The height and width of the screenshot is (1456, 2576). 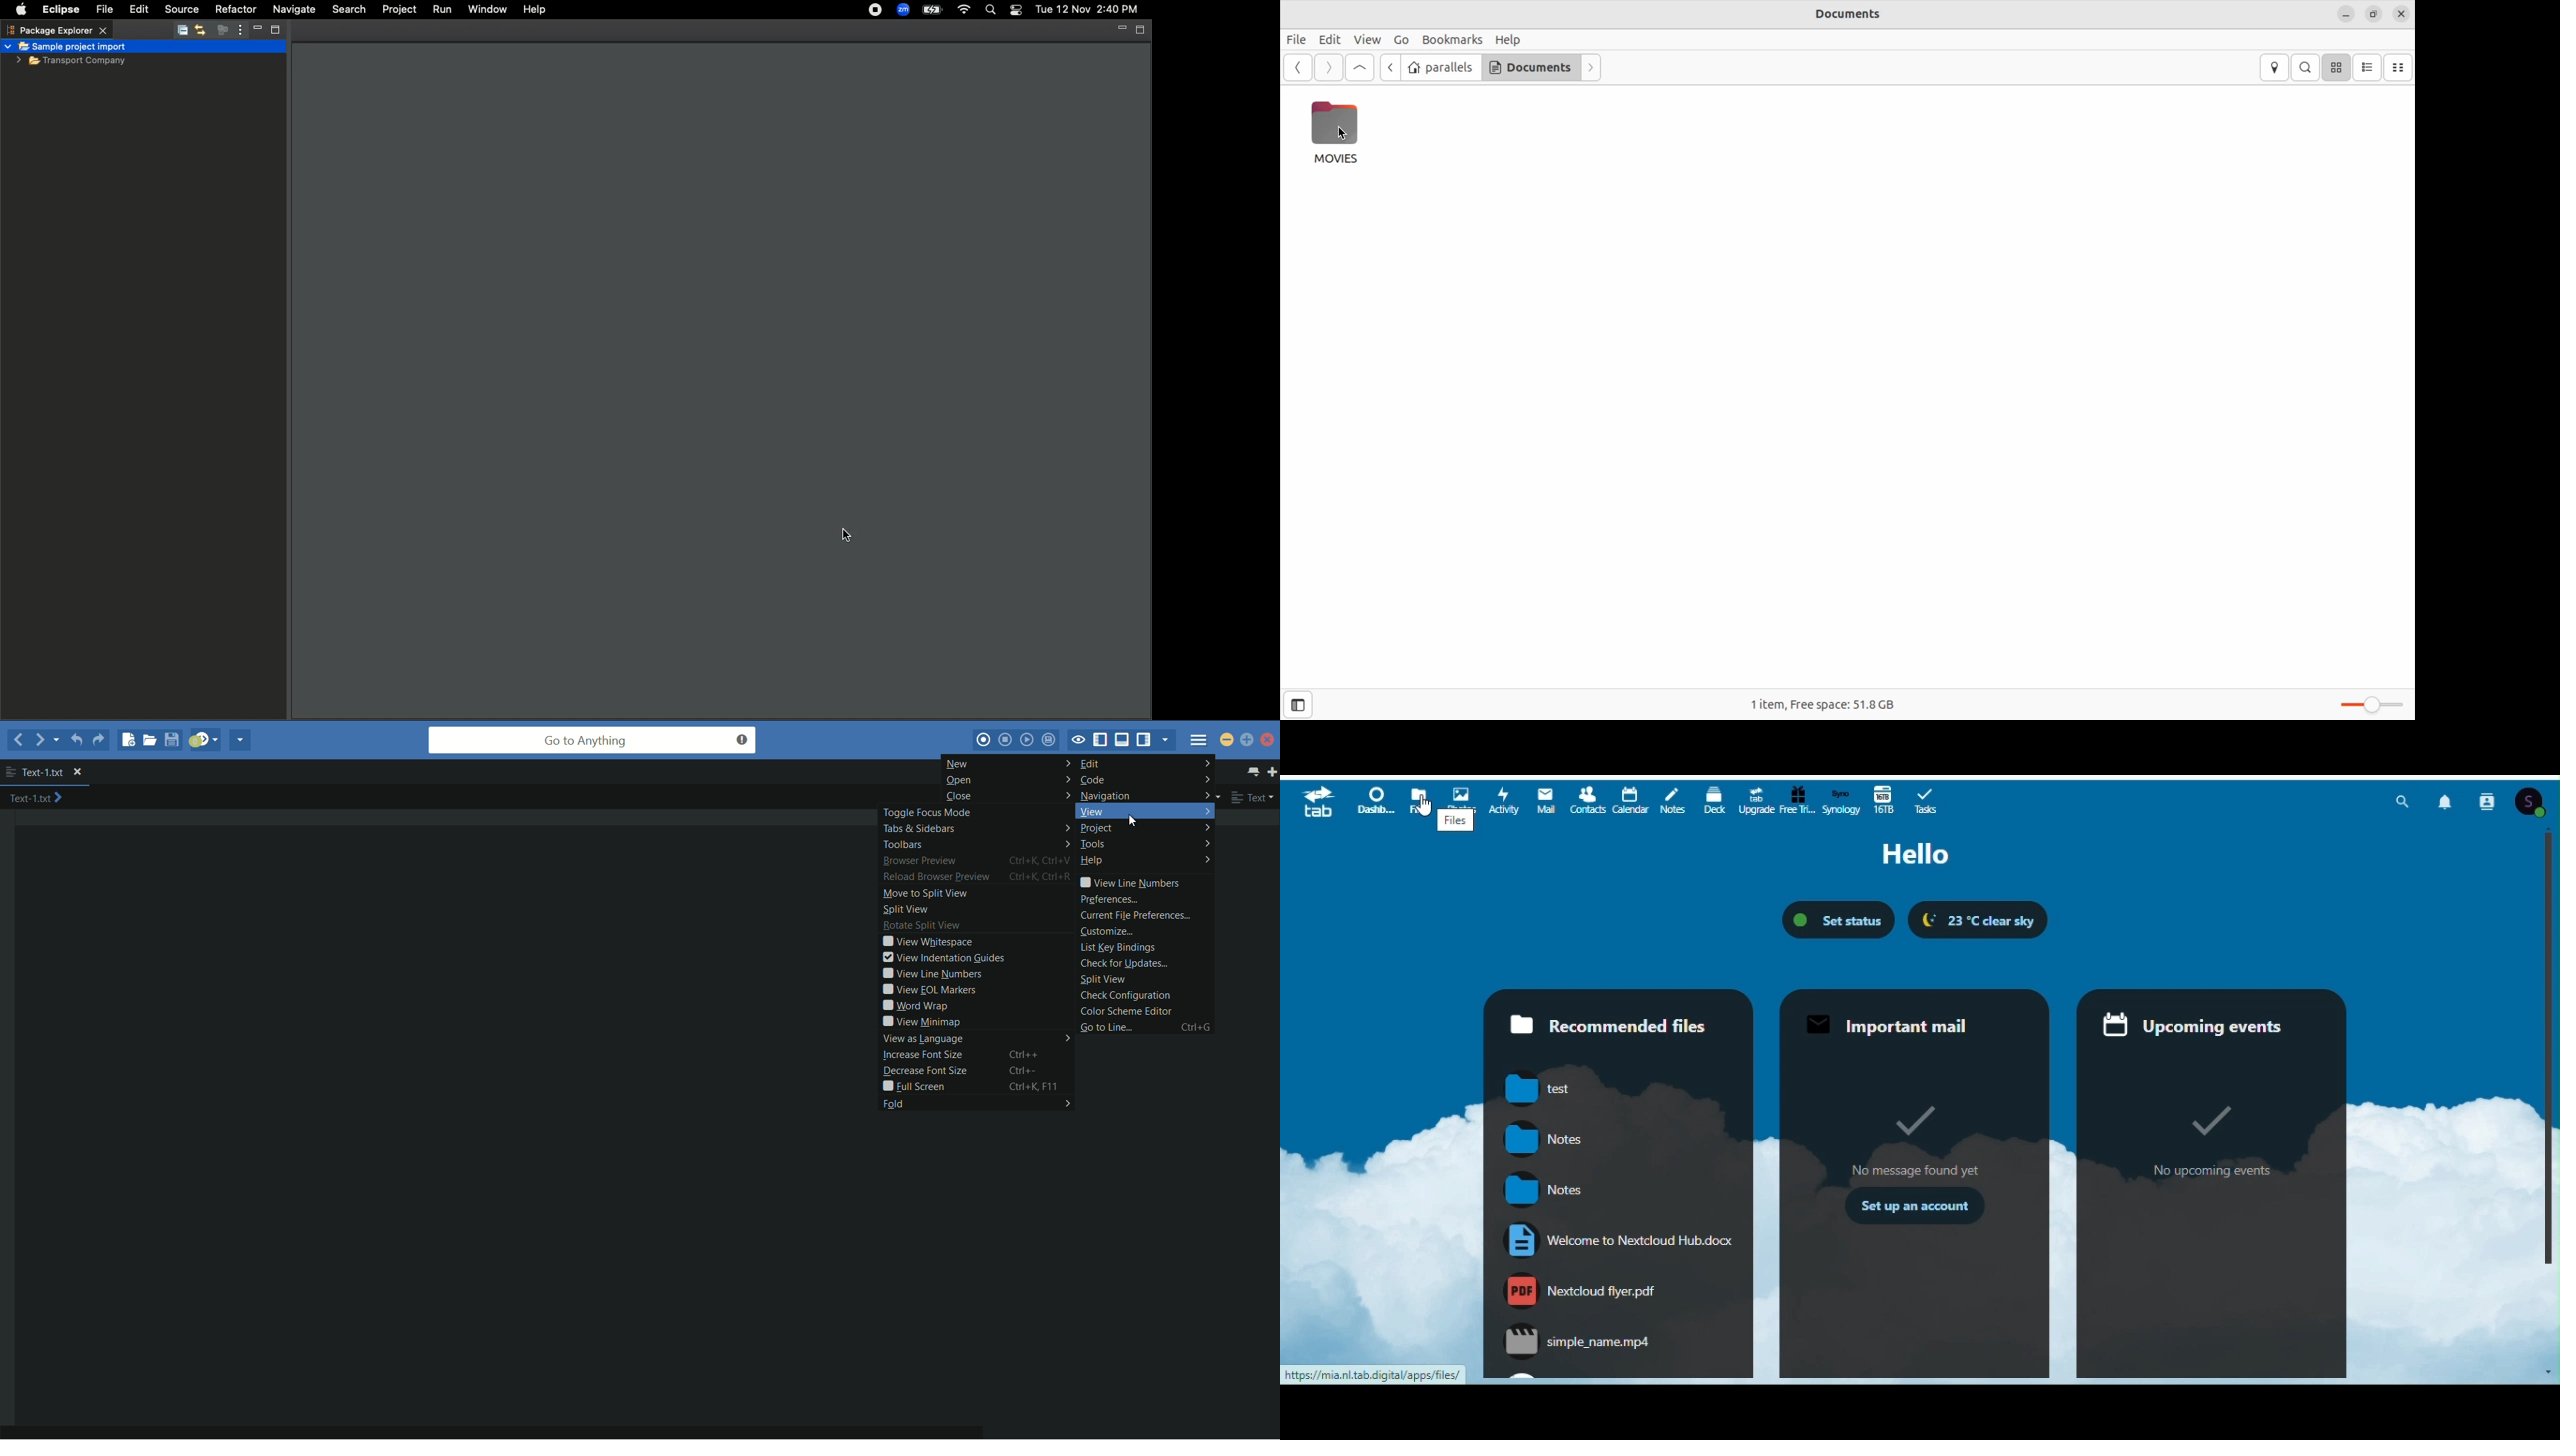 What do you see at coordinates (2214, 1016) in the screenshot?
I see `Upcoming events` at bounding box center [2214, 1016].